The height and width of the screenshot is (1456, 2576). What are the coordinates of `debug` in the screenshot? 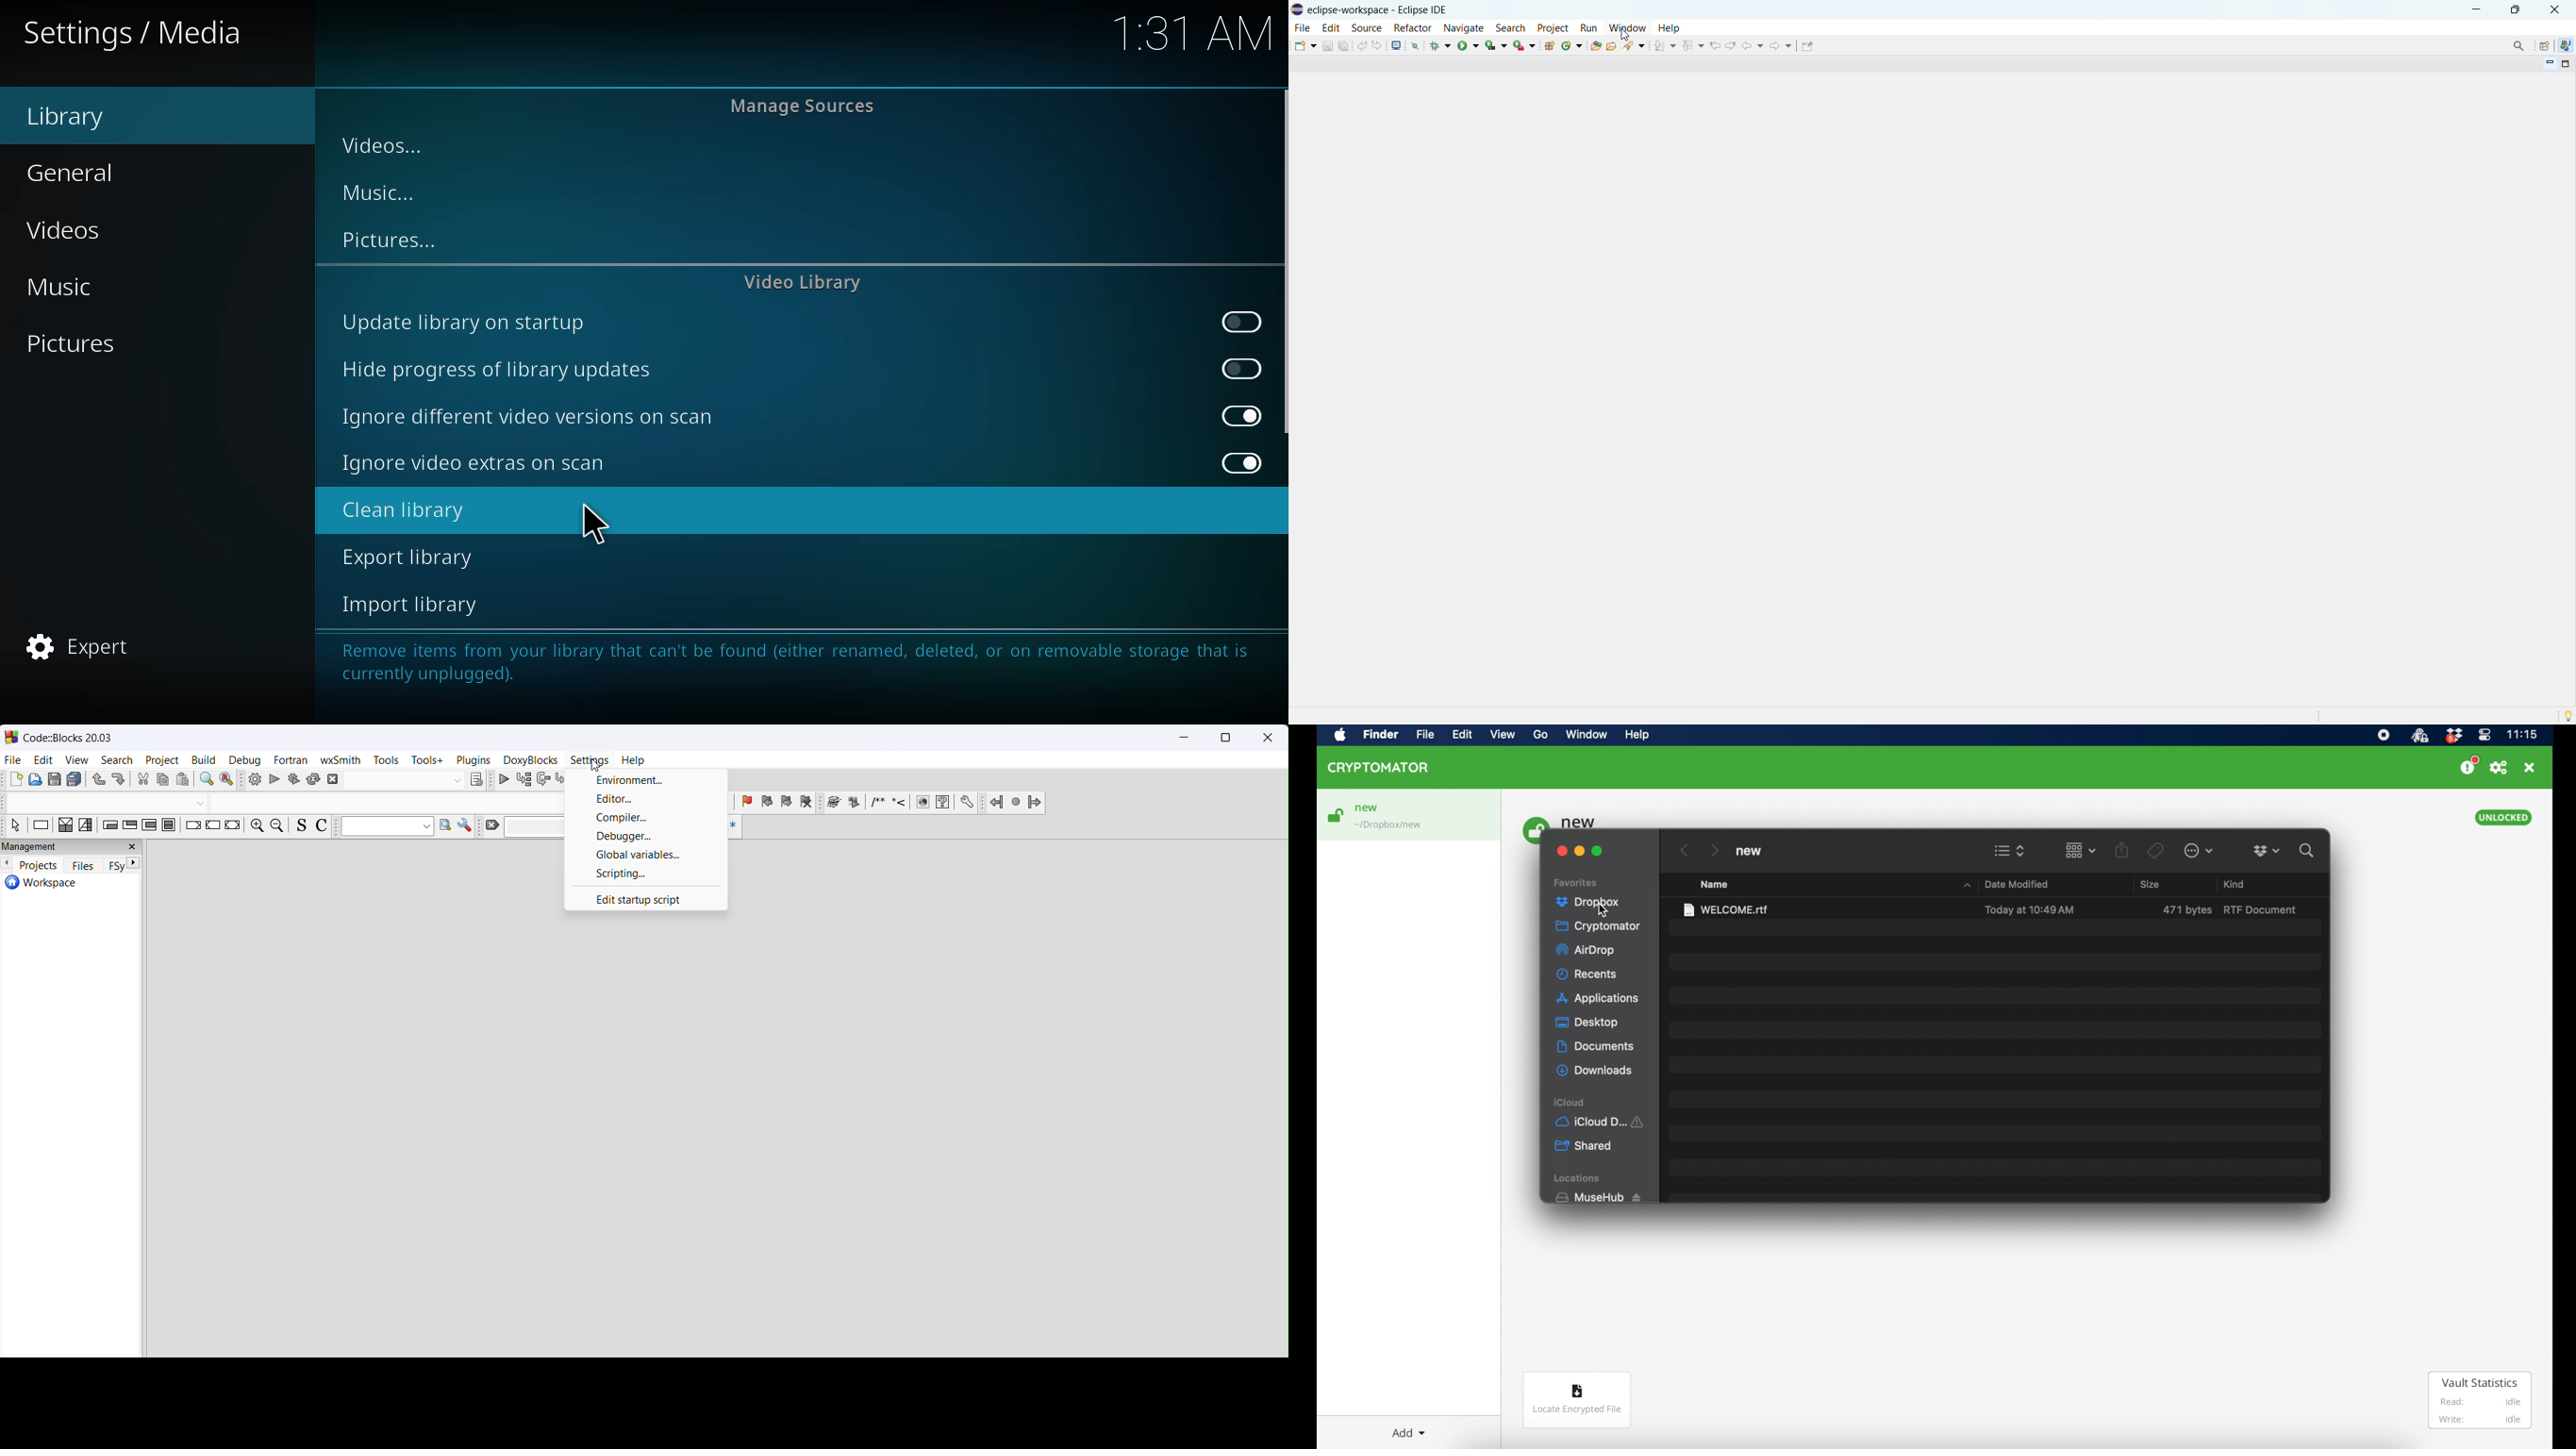 It's located at (248, 761).